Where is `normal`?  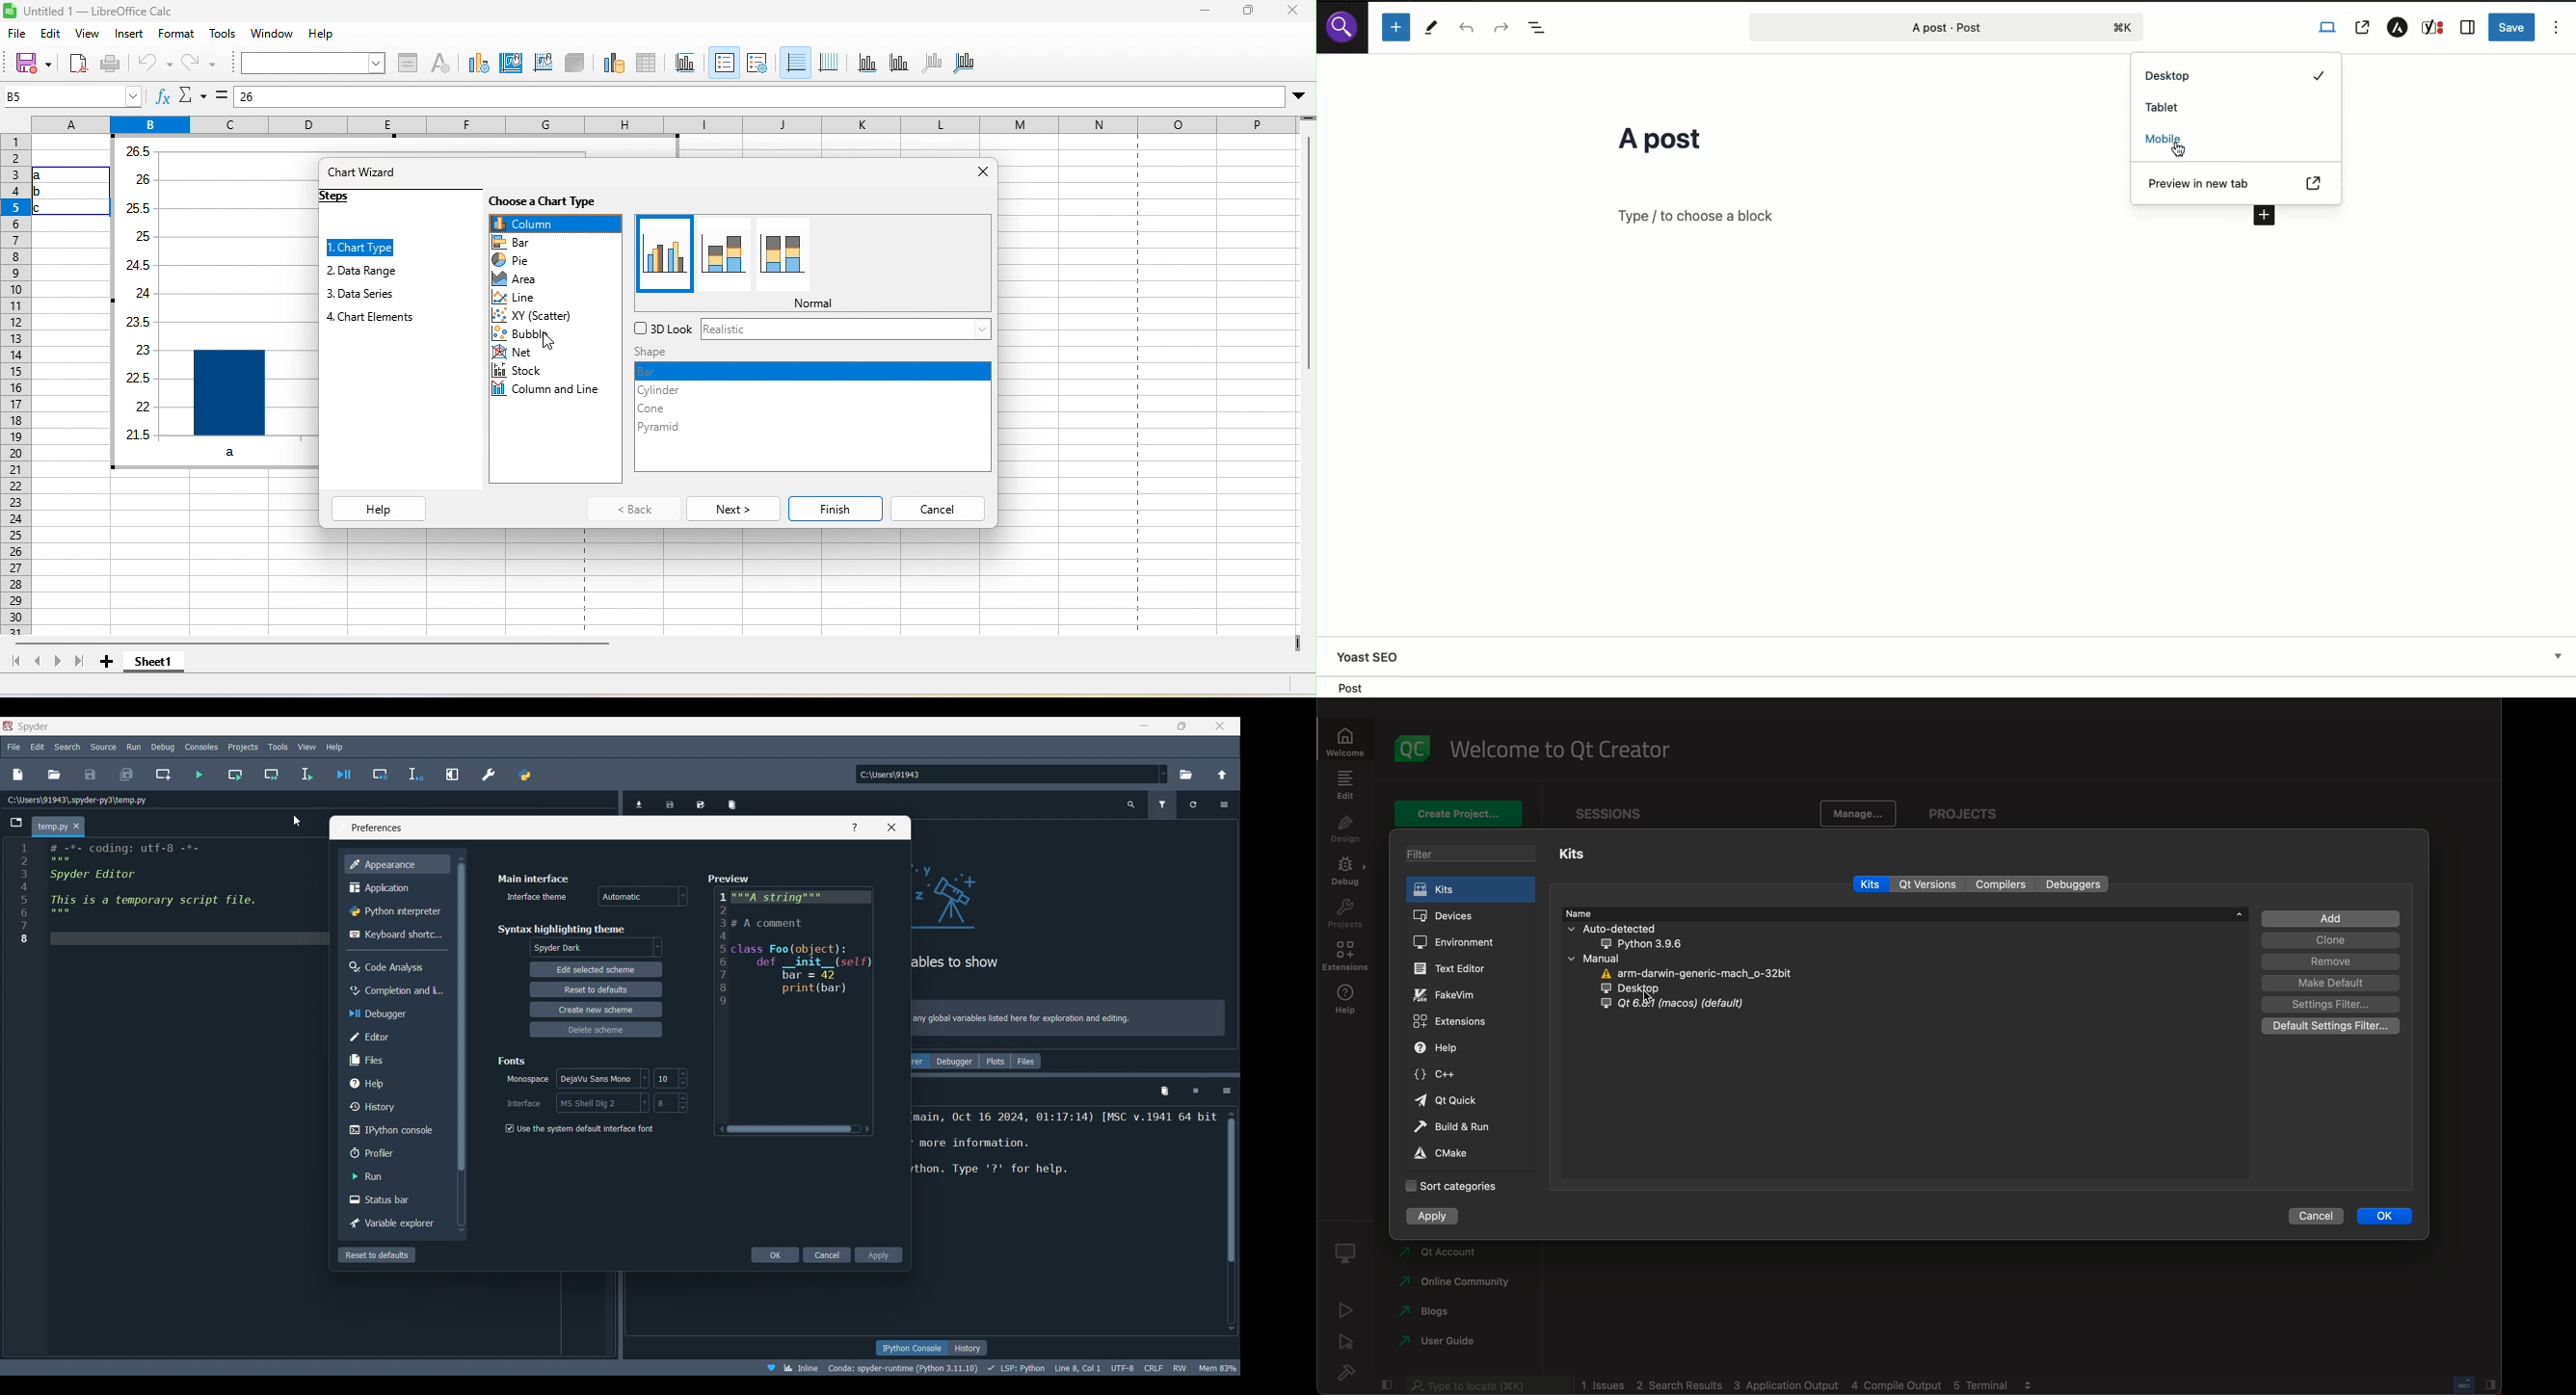 normal is located at coordinates (662, 254).